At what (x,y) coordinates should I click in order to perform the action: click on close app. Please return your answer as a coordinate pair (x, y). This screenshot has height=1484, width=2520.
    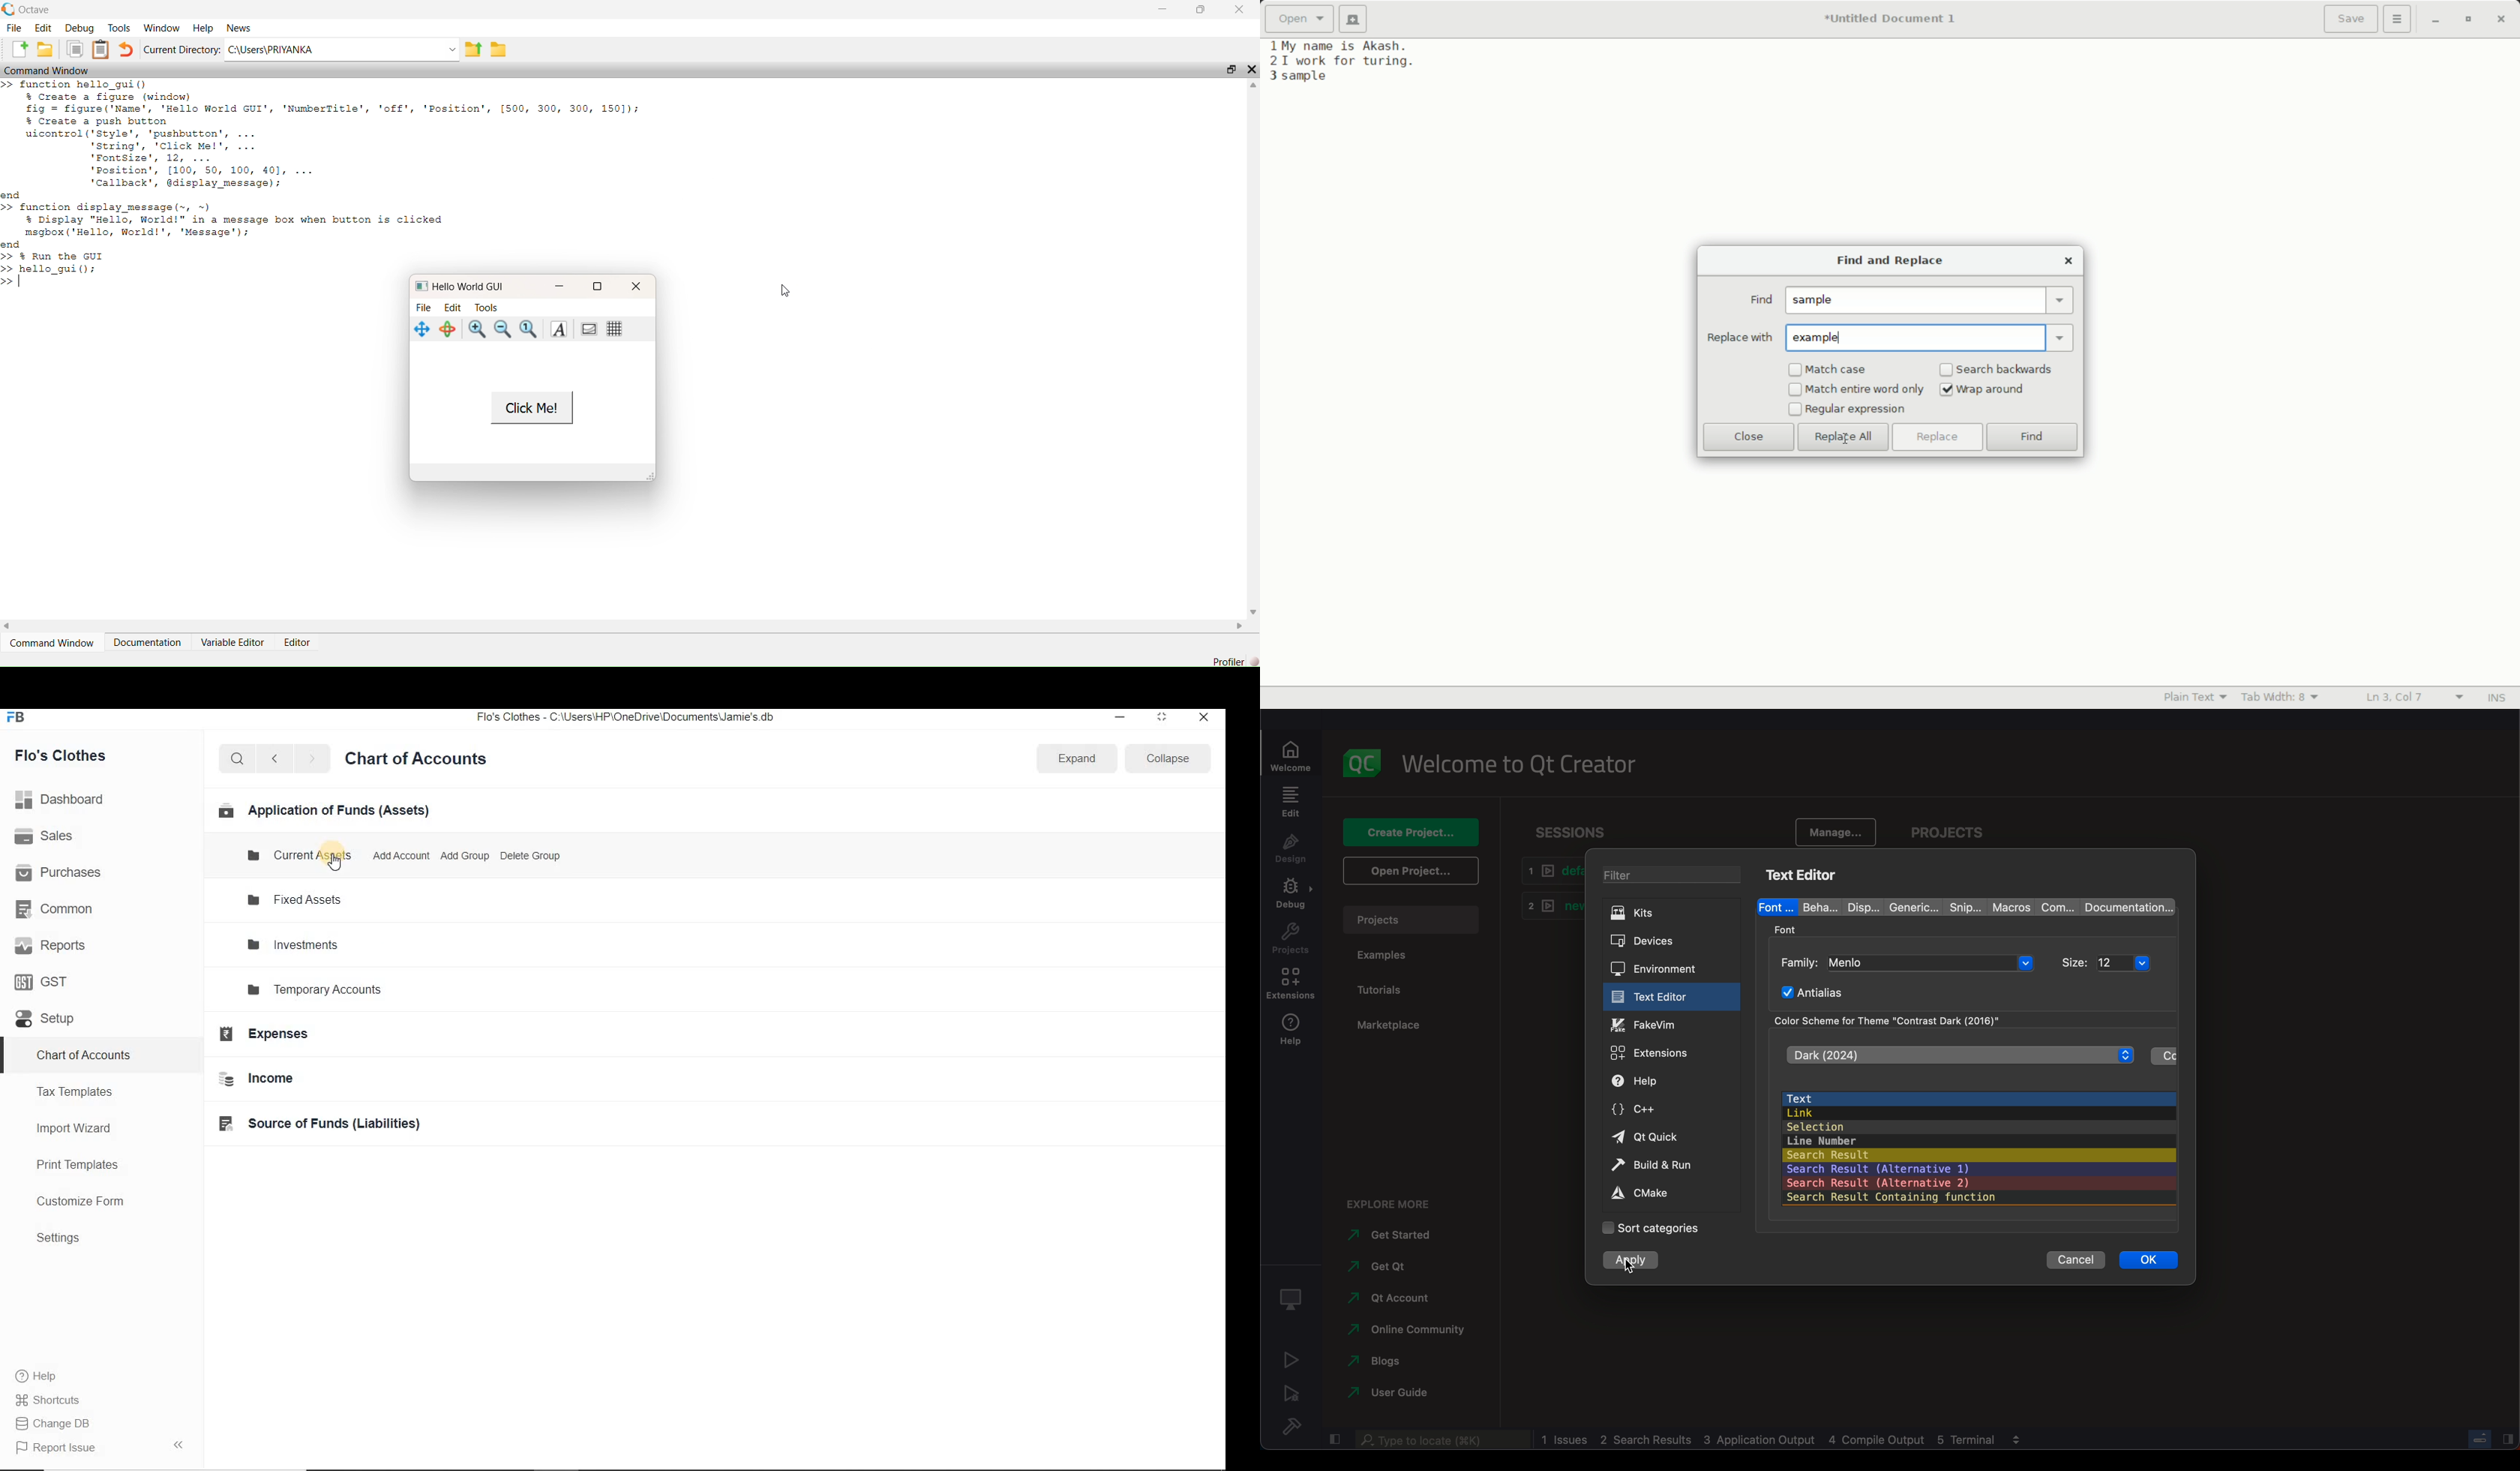
    Looking at the image, I should click on (2501, 19).